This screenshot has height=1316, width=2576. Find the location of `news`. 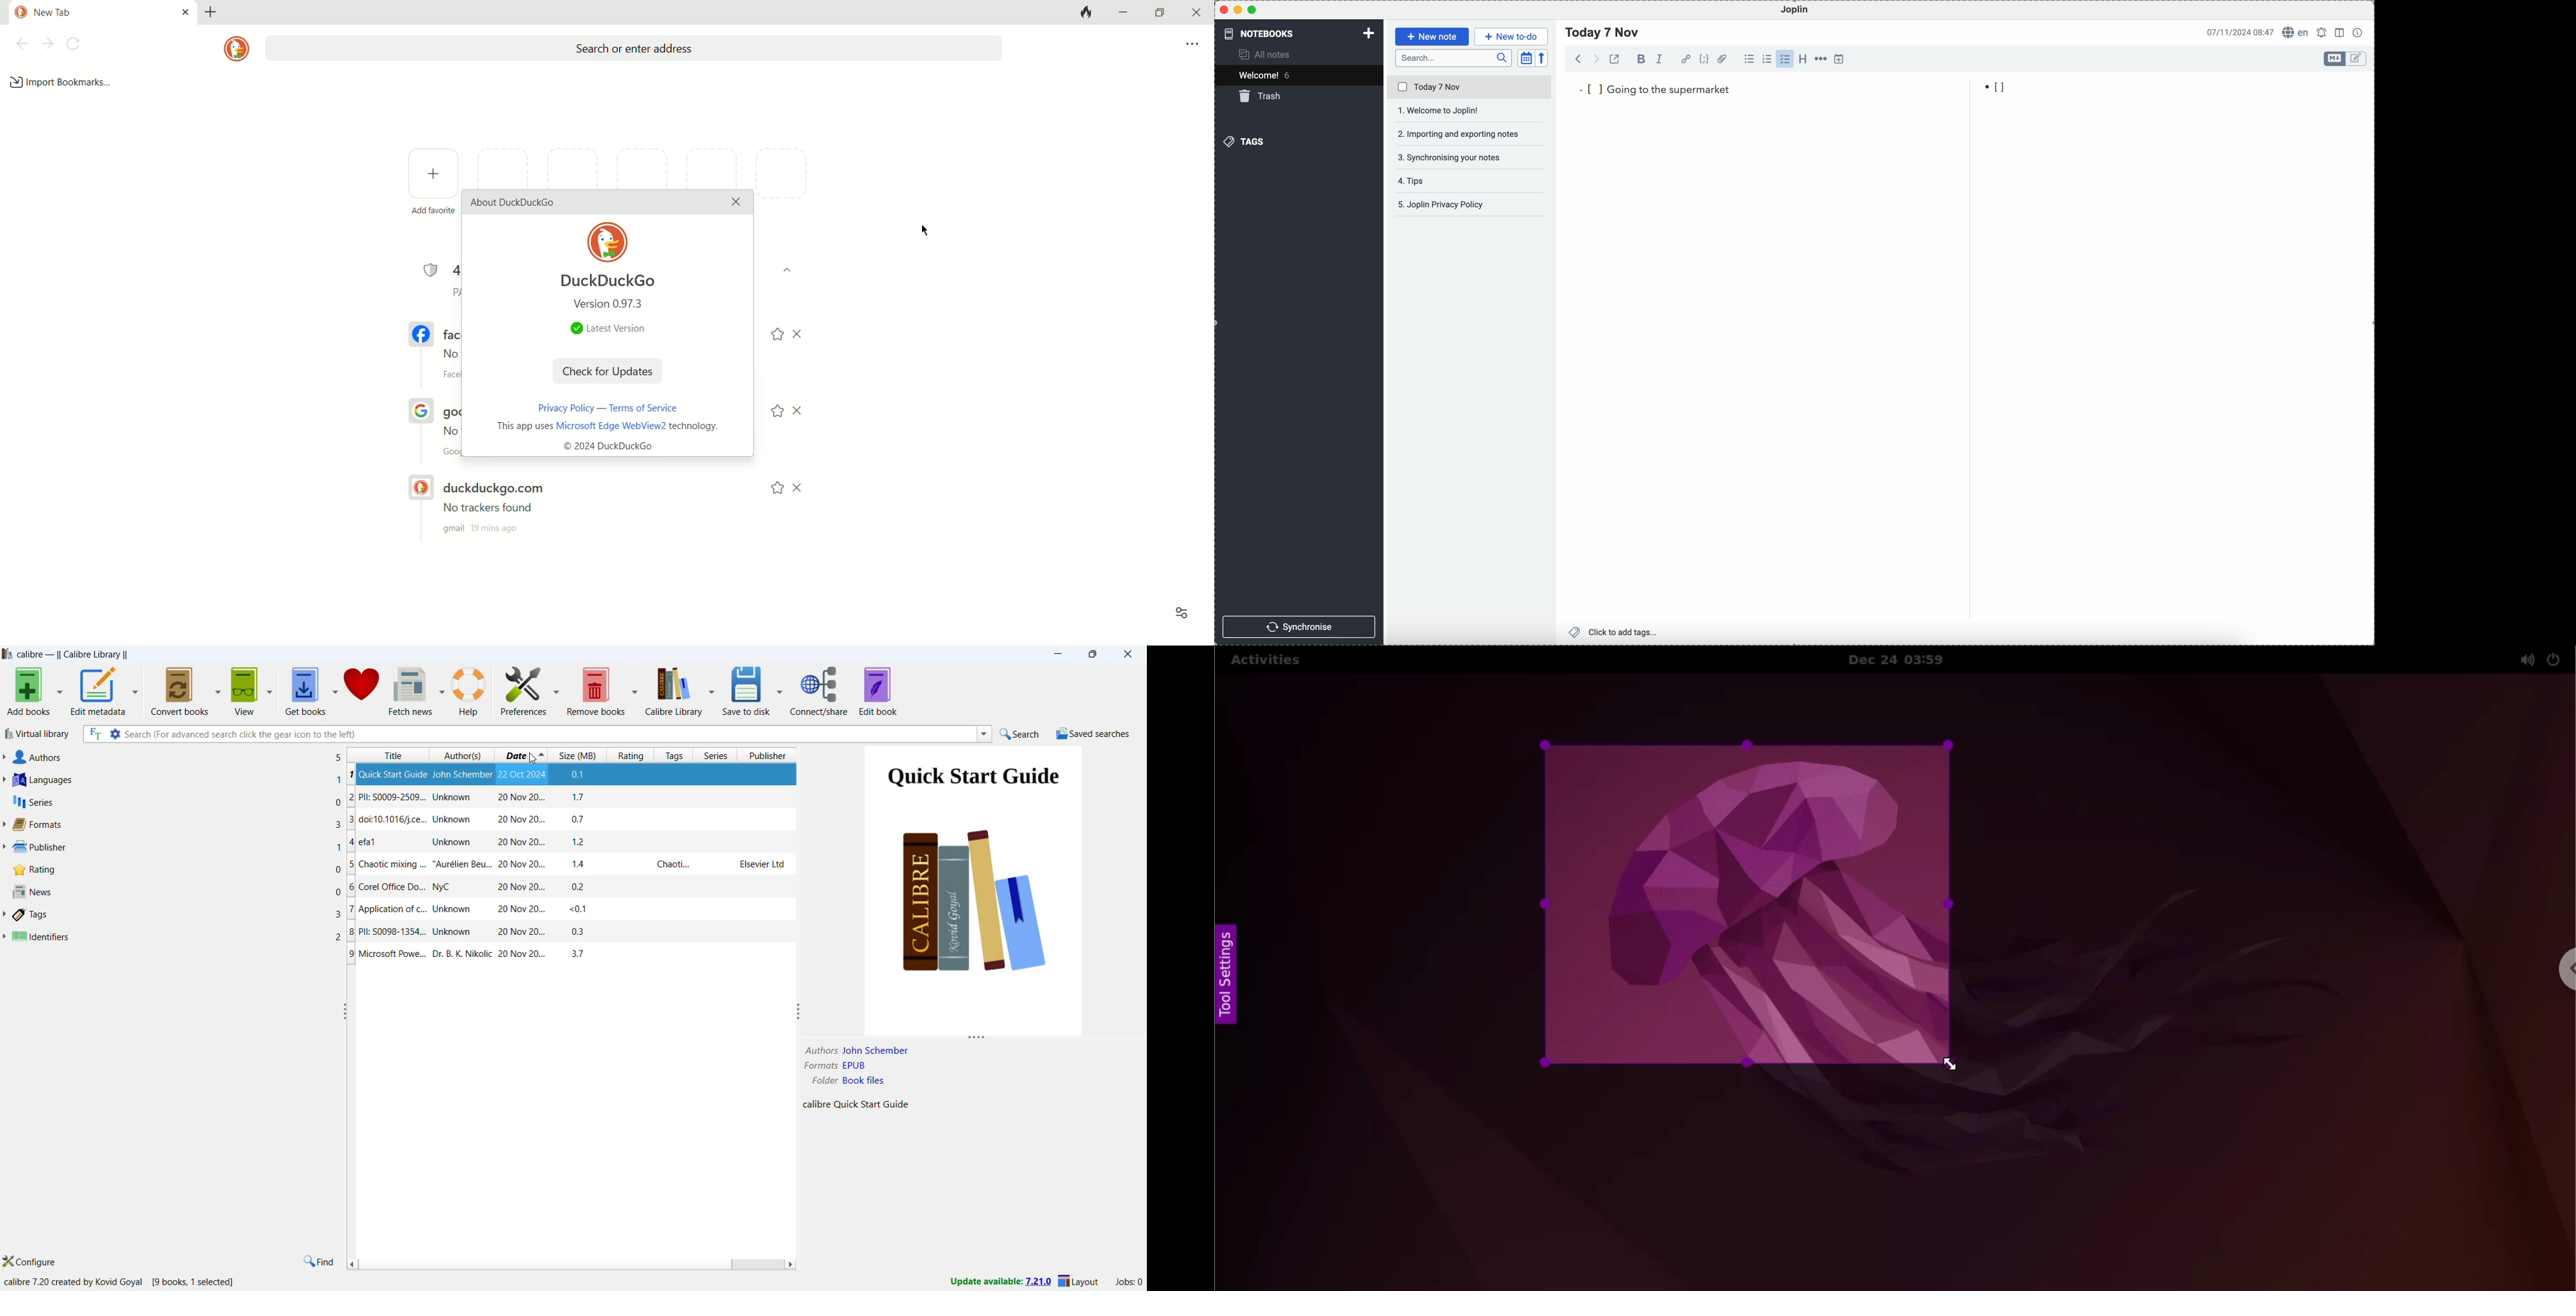

news is located at coordinates (176, 892).